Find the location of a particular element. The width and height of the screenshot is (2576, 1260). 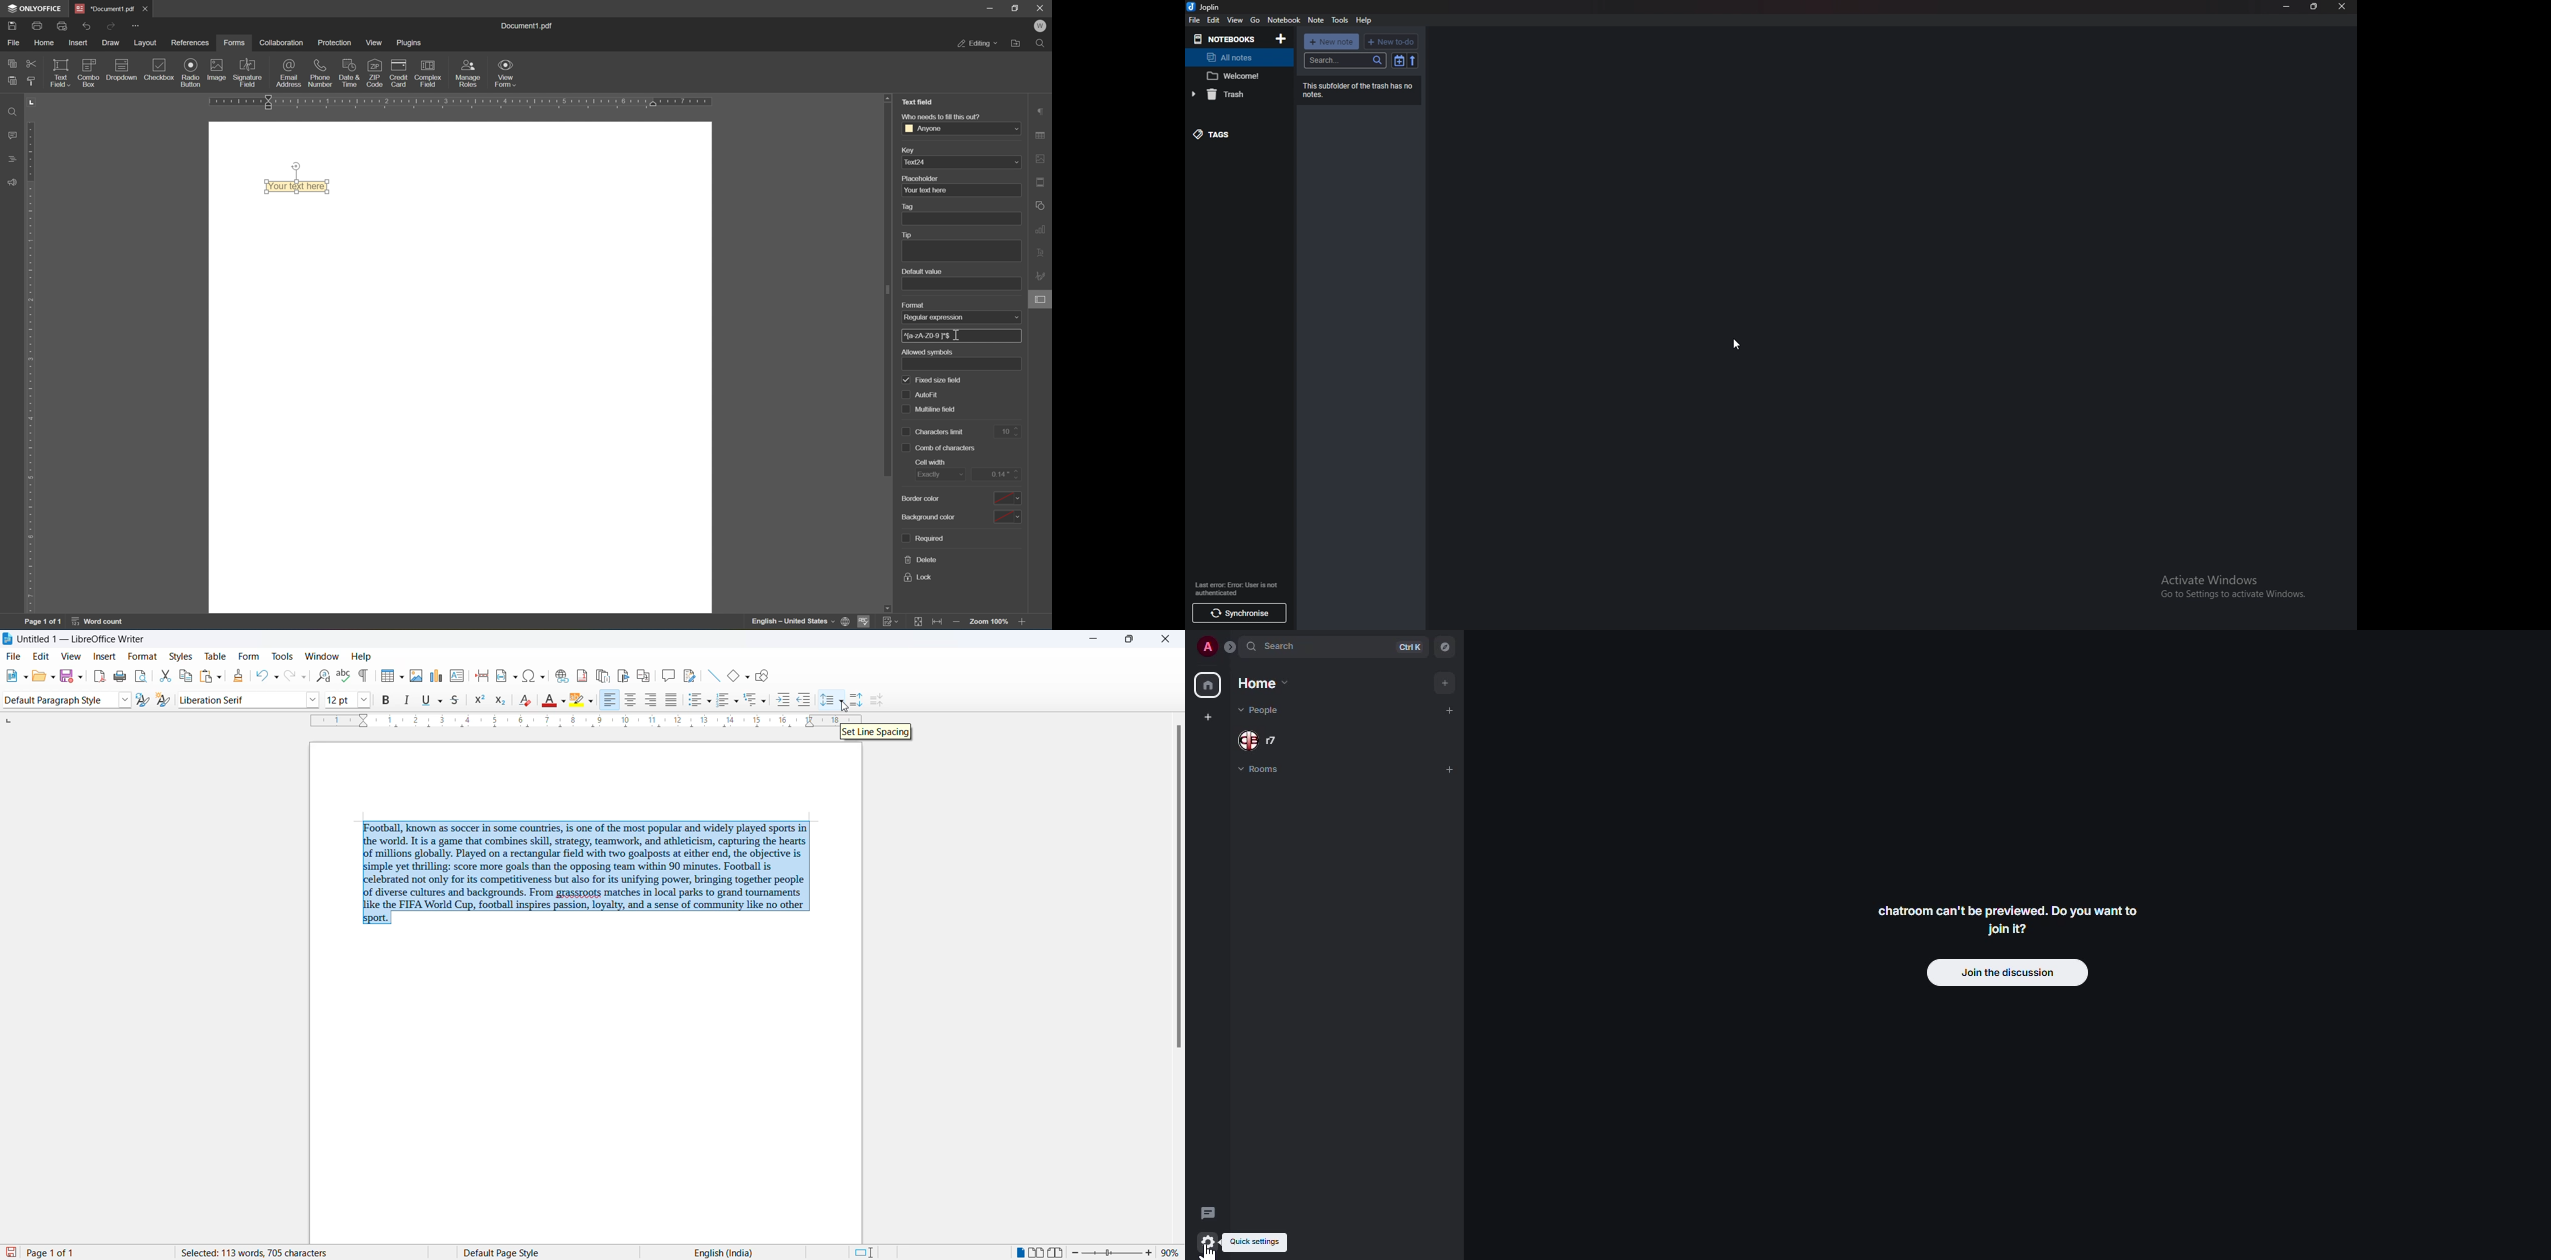

people is located at coordinates (1261, 710).